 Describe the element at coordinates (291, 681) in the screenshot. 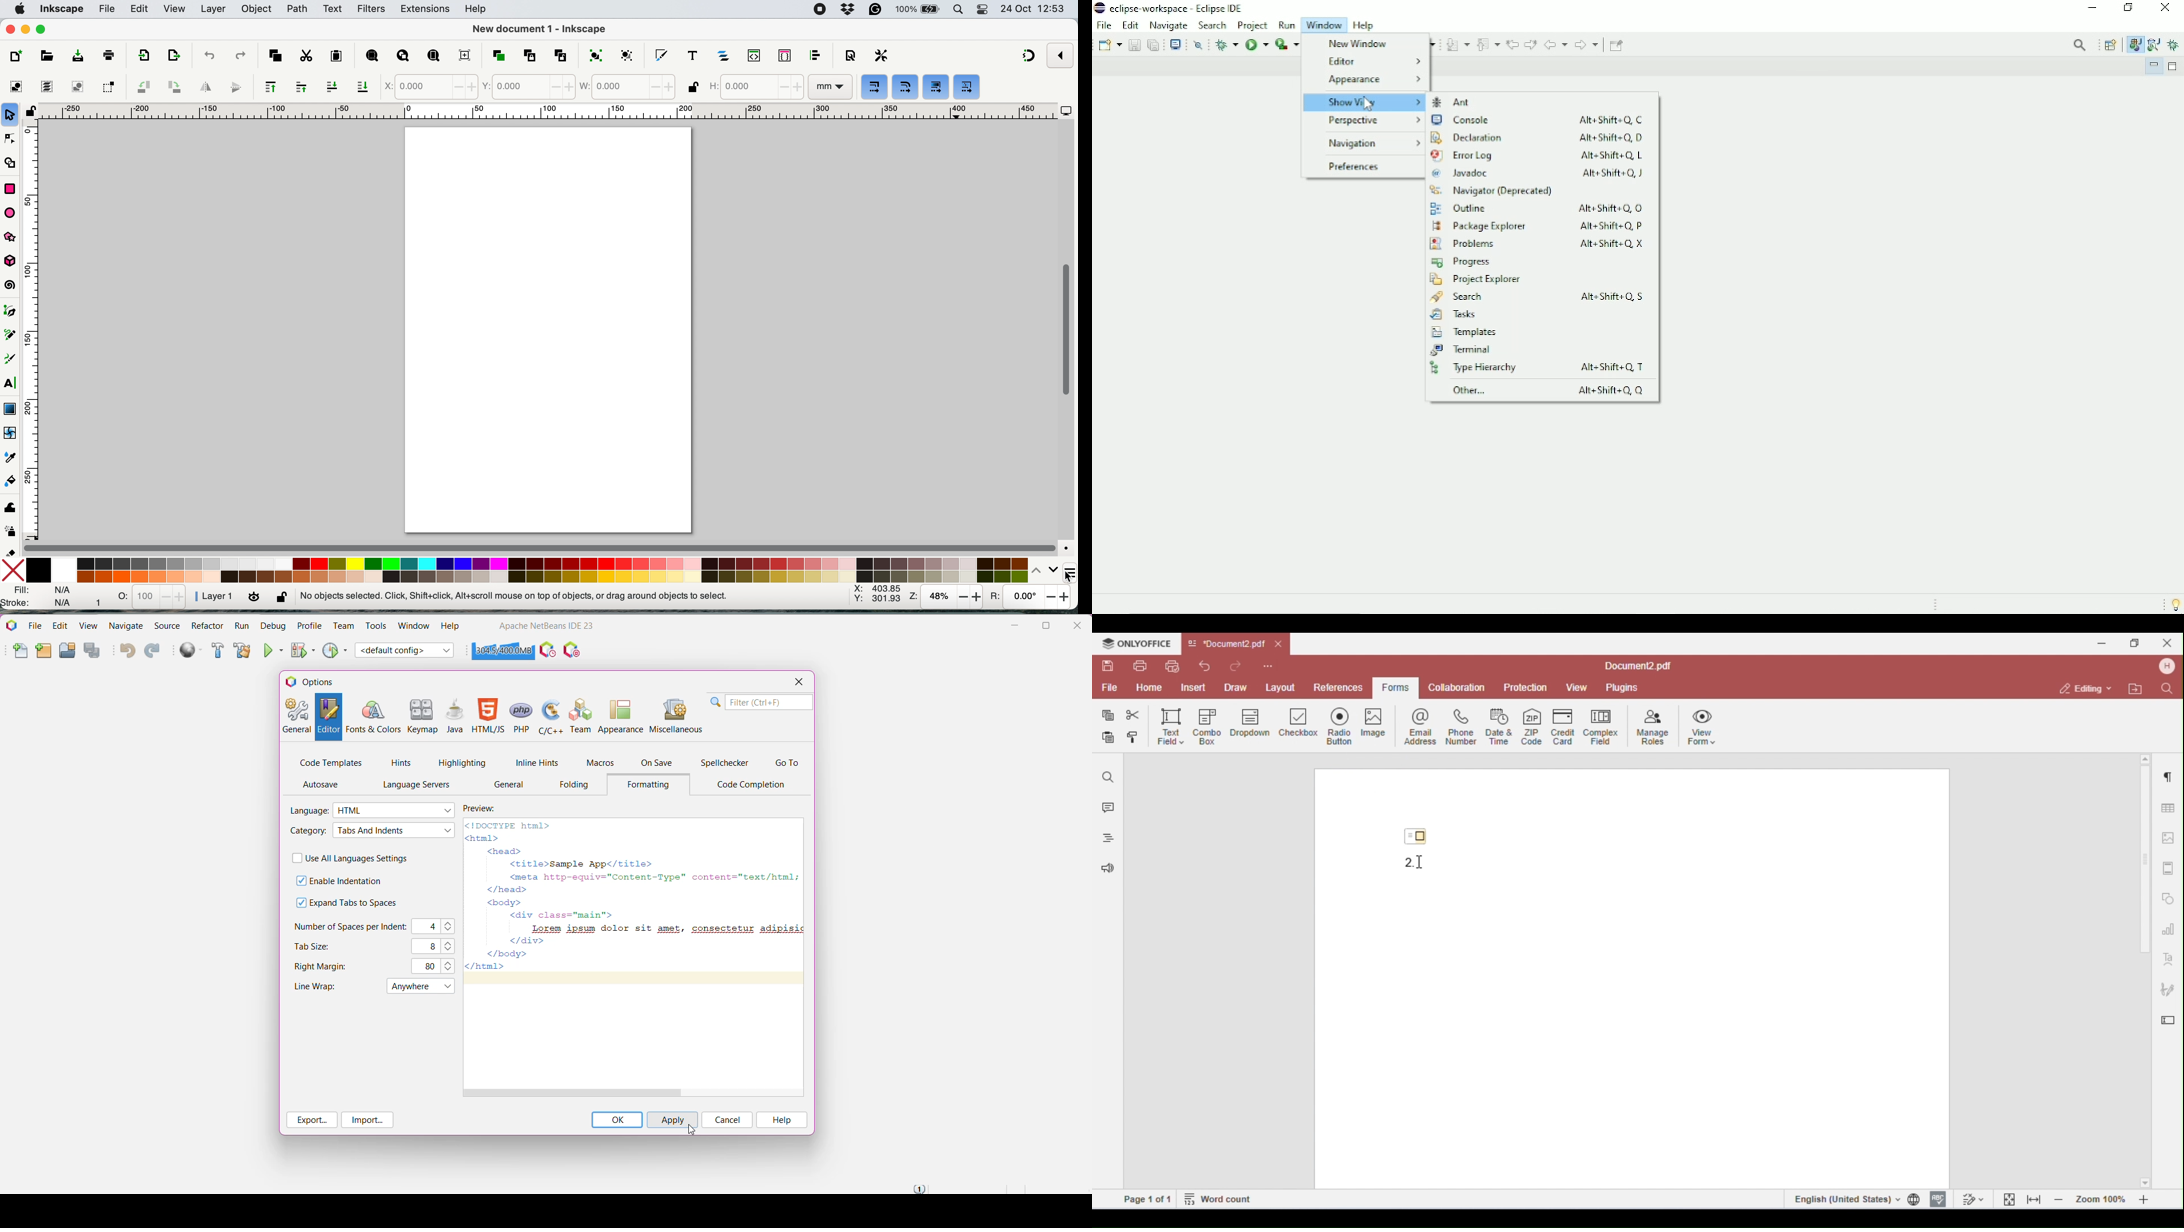

I see `logo` at that location.